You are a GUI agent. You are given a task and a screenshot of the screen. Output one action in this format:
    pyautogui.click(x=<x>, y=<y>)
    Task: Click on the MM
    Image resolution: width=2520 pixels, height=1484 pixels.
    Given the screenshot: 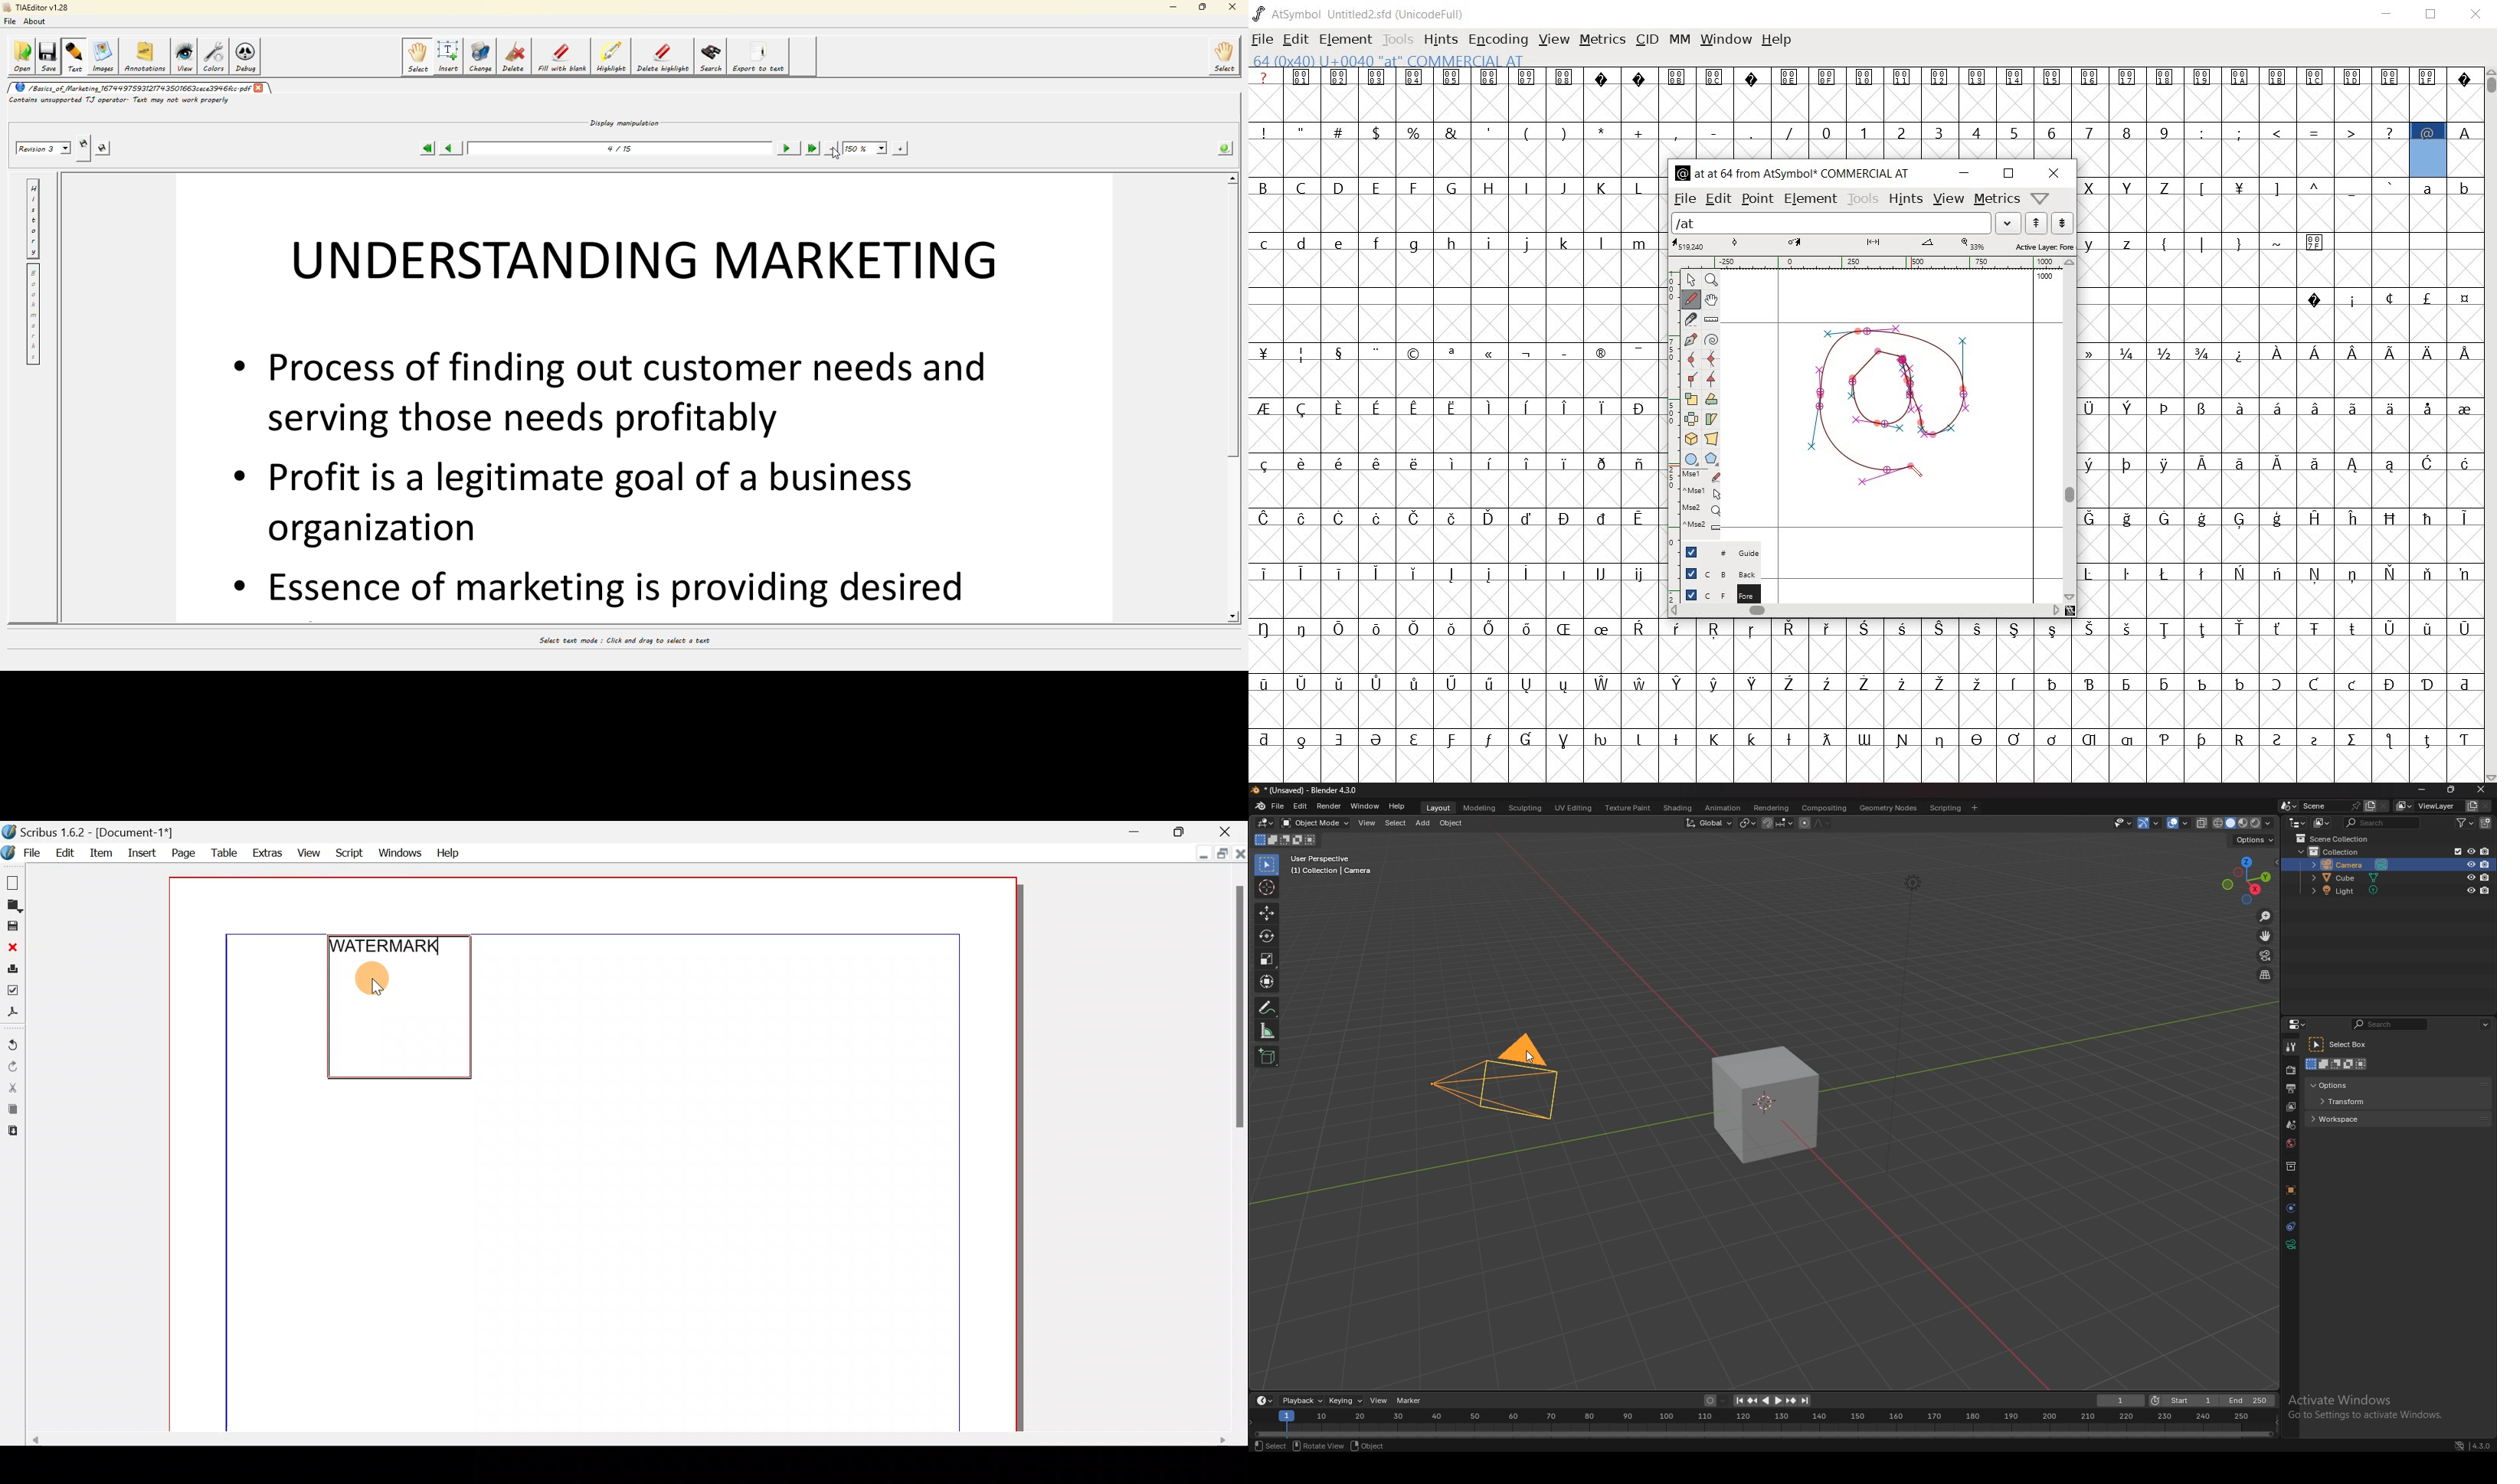 What is the action you would take?
    pyautogui.click(x=1680, y=39)
    